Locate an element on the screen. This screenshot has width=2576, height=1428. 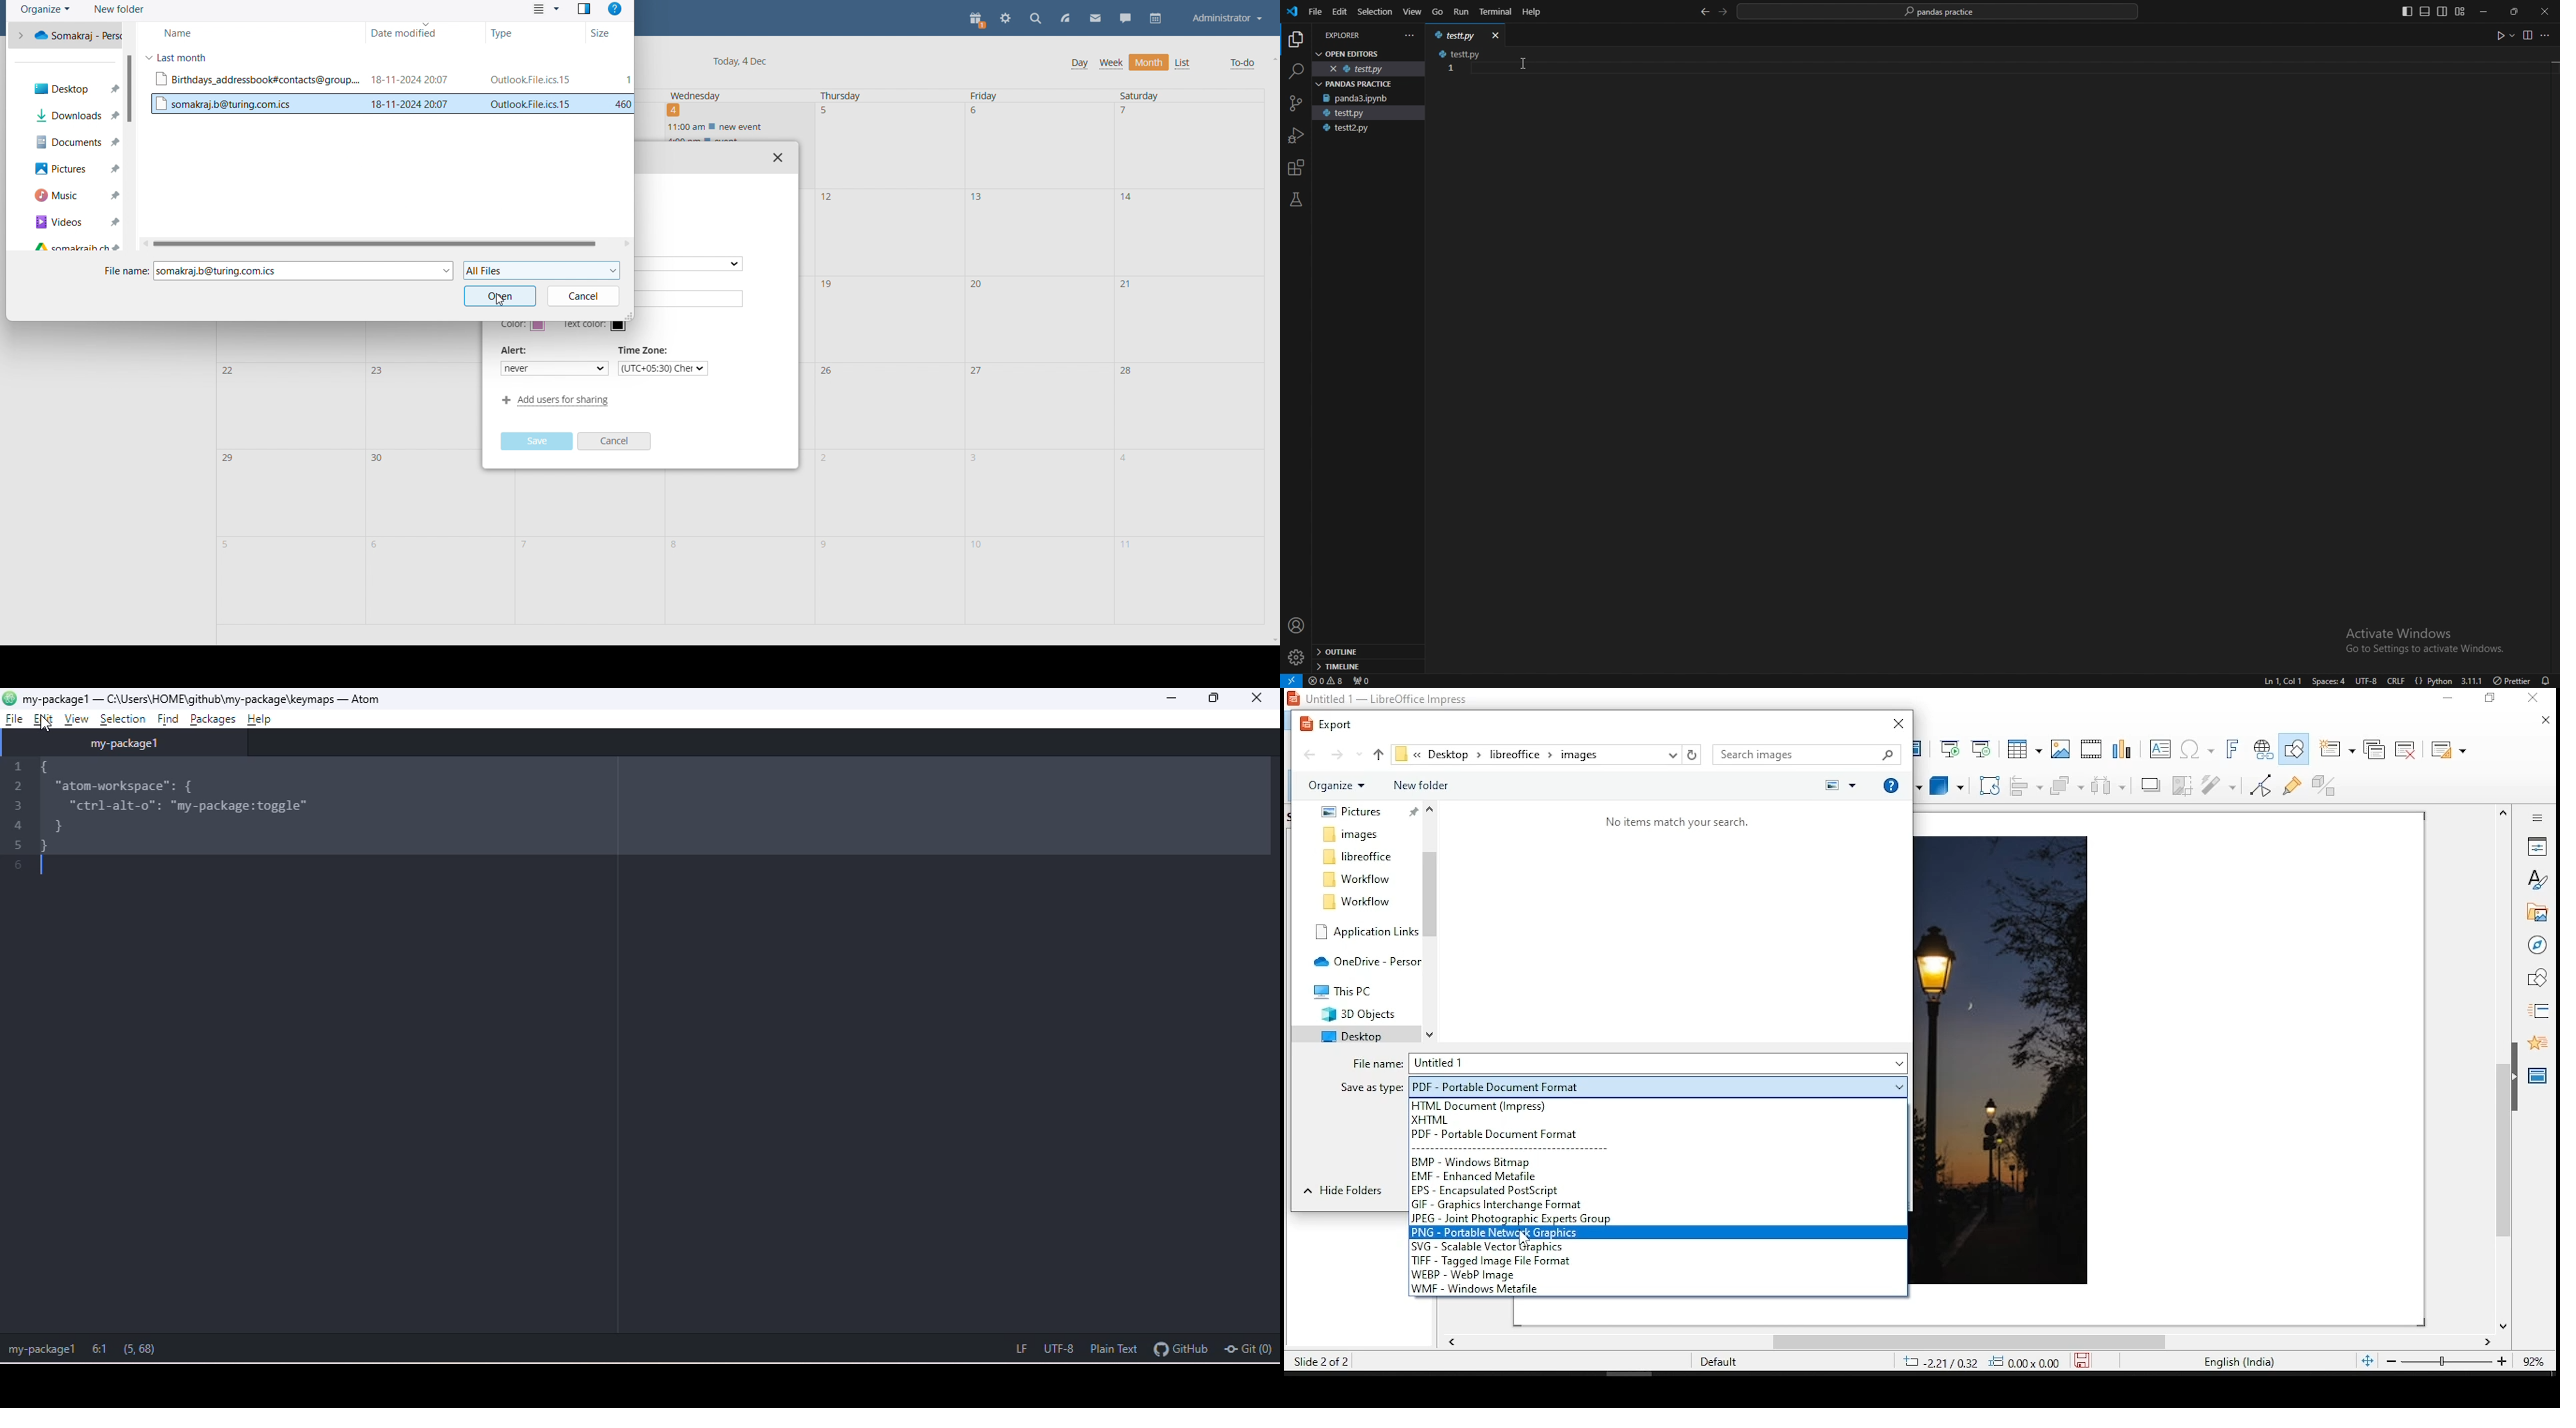
Slide 2 of 2 is located at coordinates (1318, 1361).